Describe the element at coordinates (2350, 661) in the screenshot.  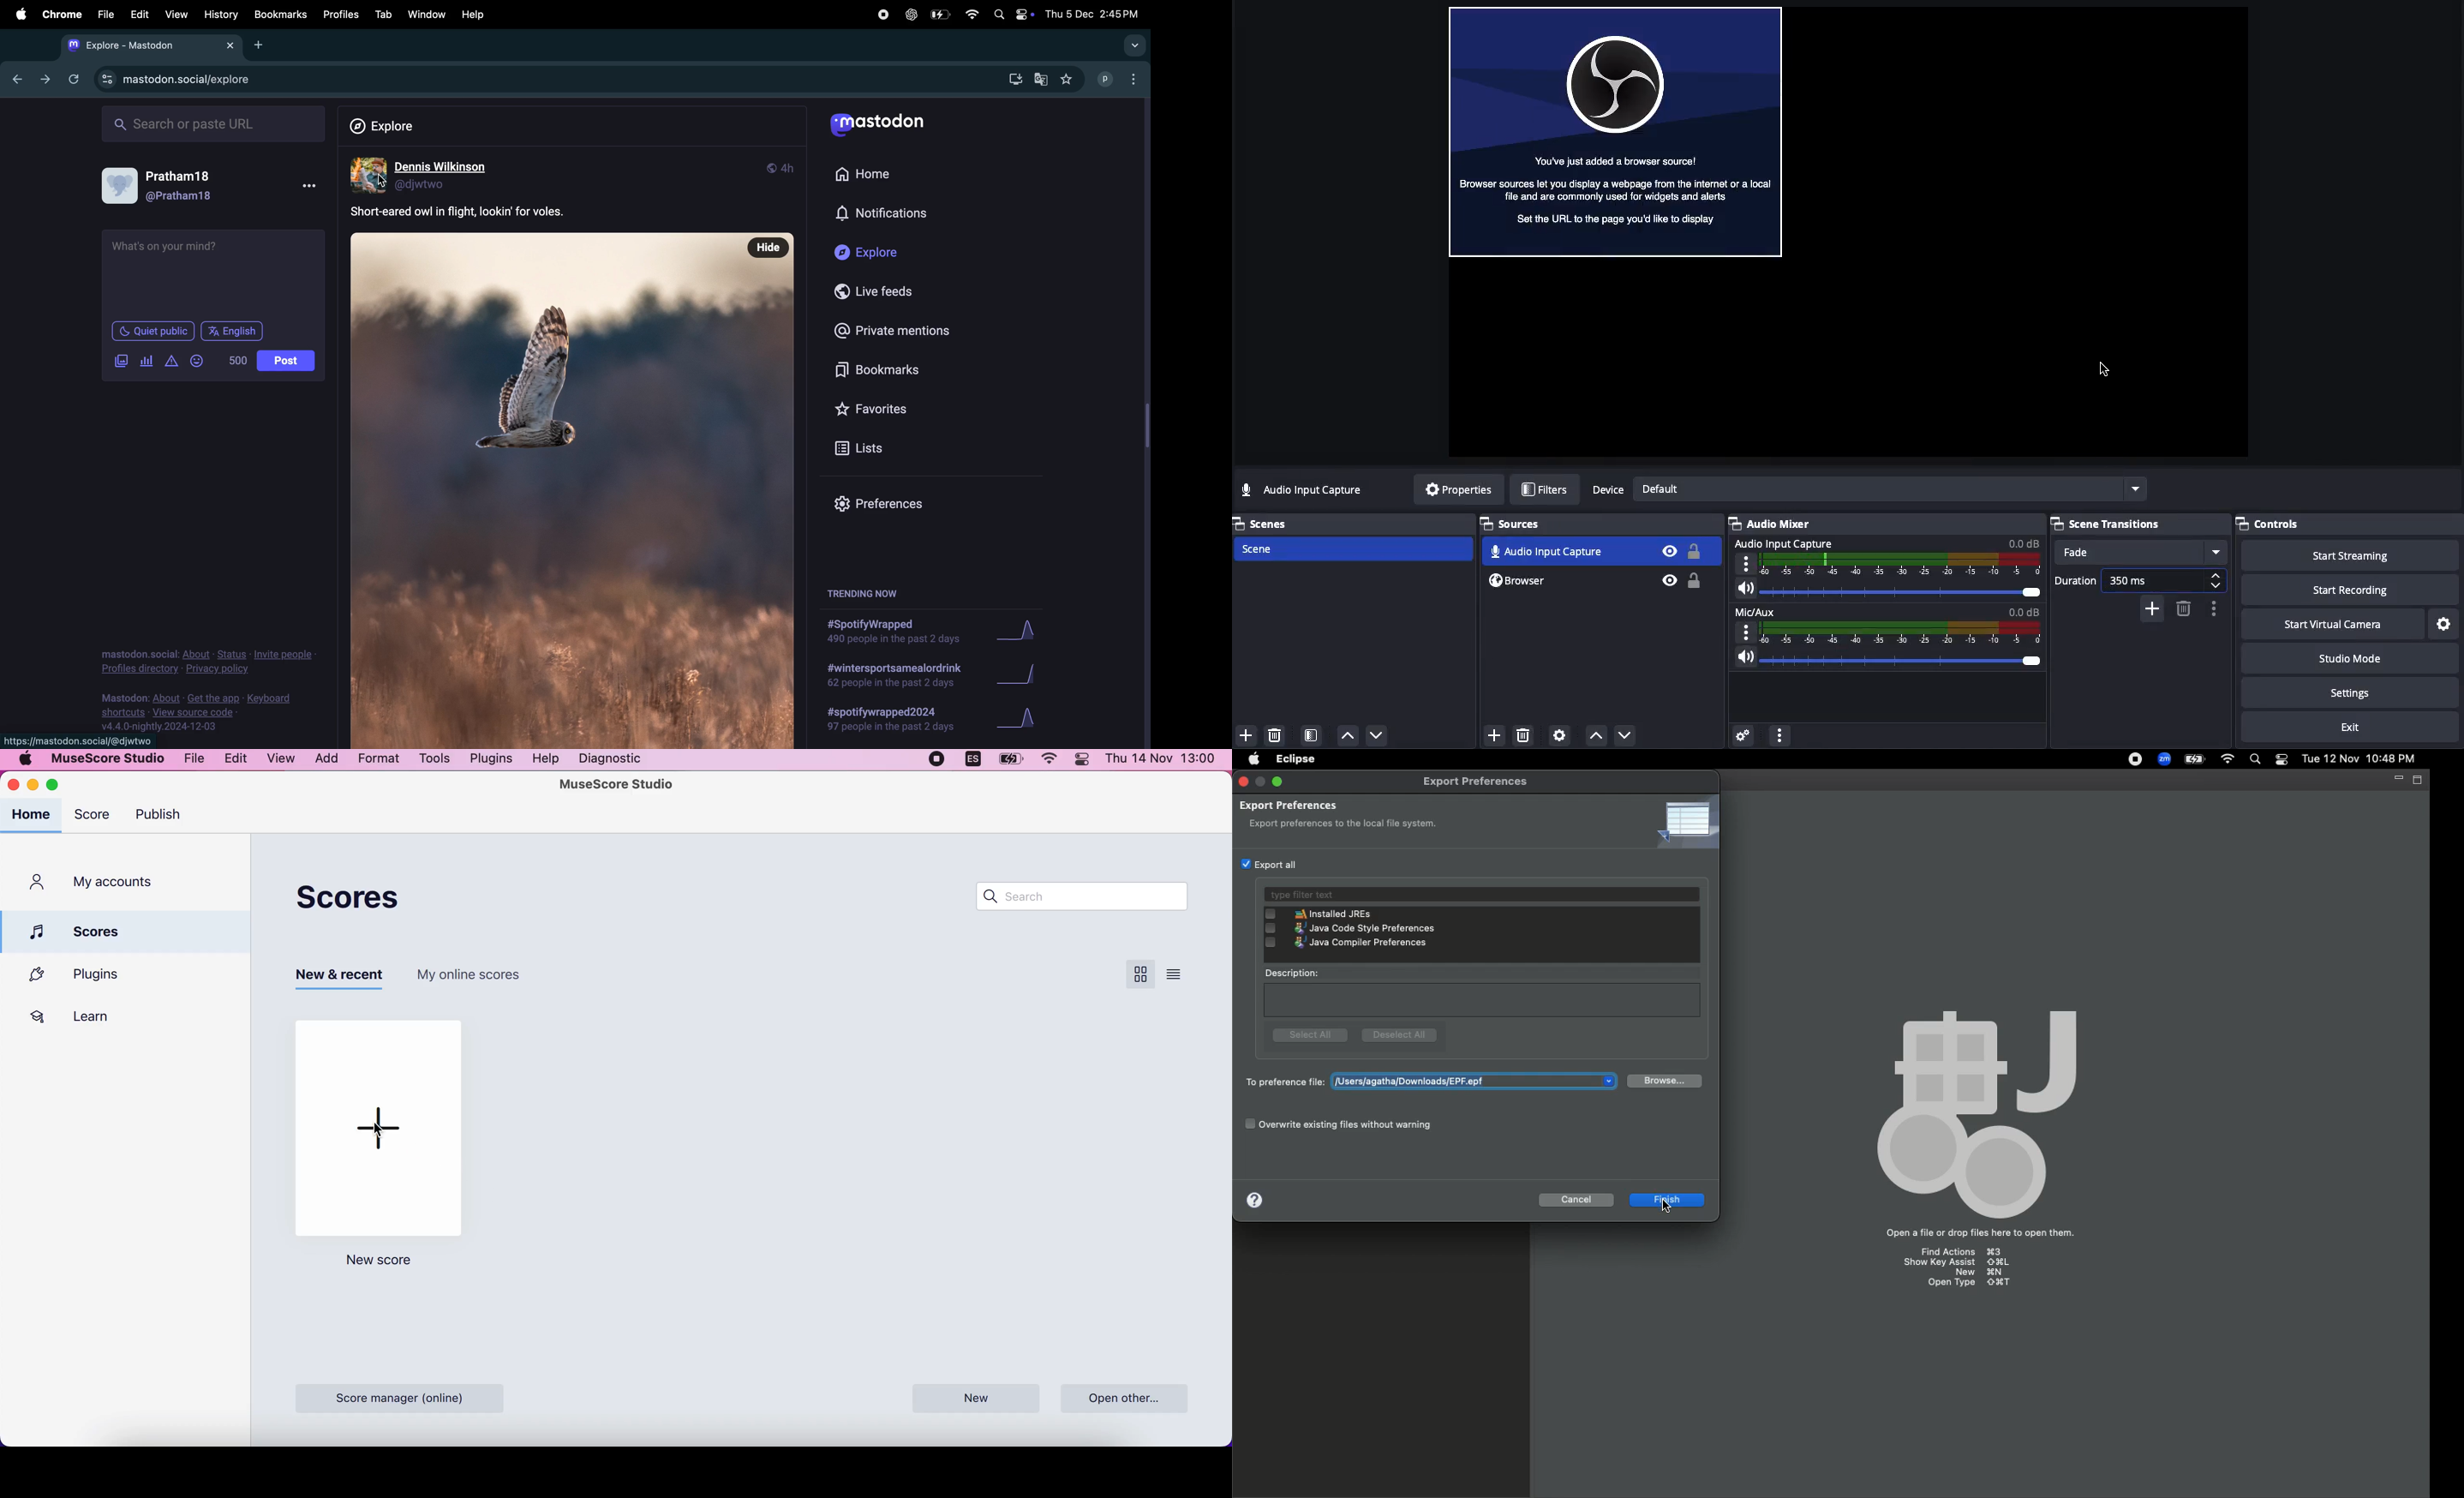
I see `Studio mode` at that location.